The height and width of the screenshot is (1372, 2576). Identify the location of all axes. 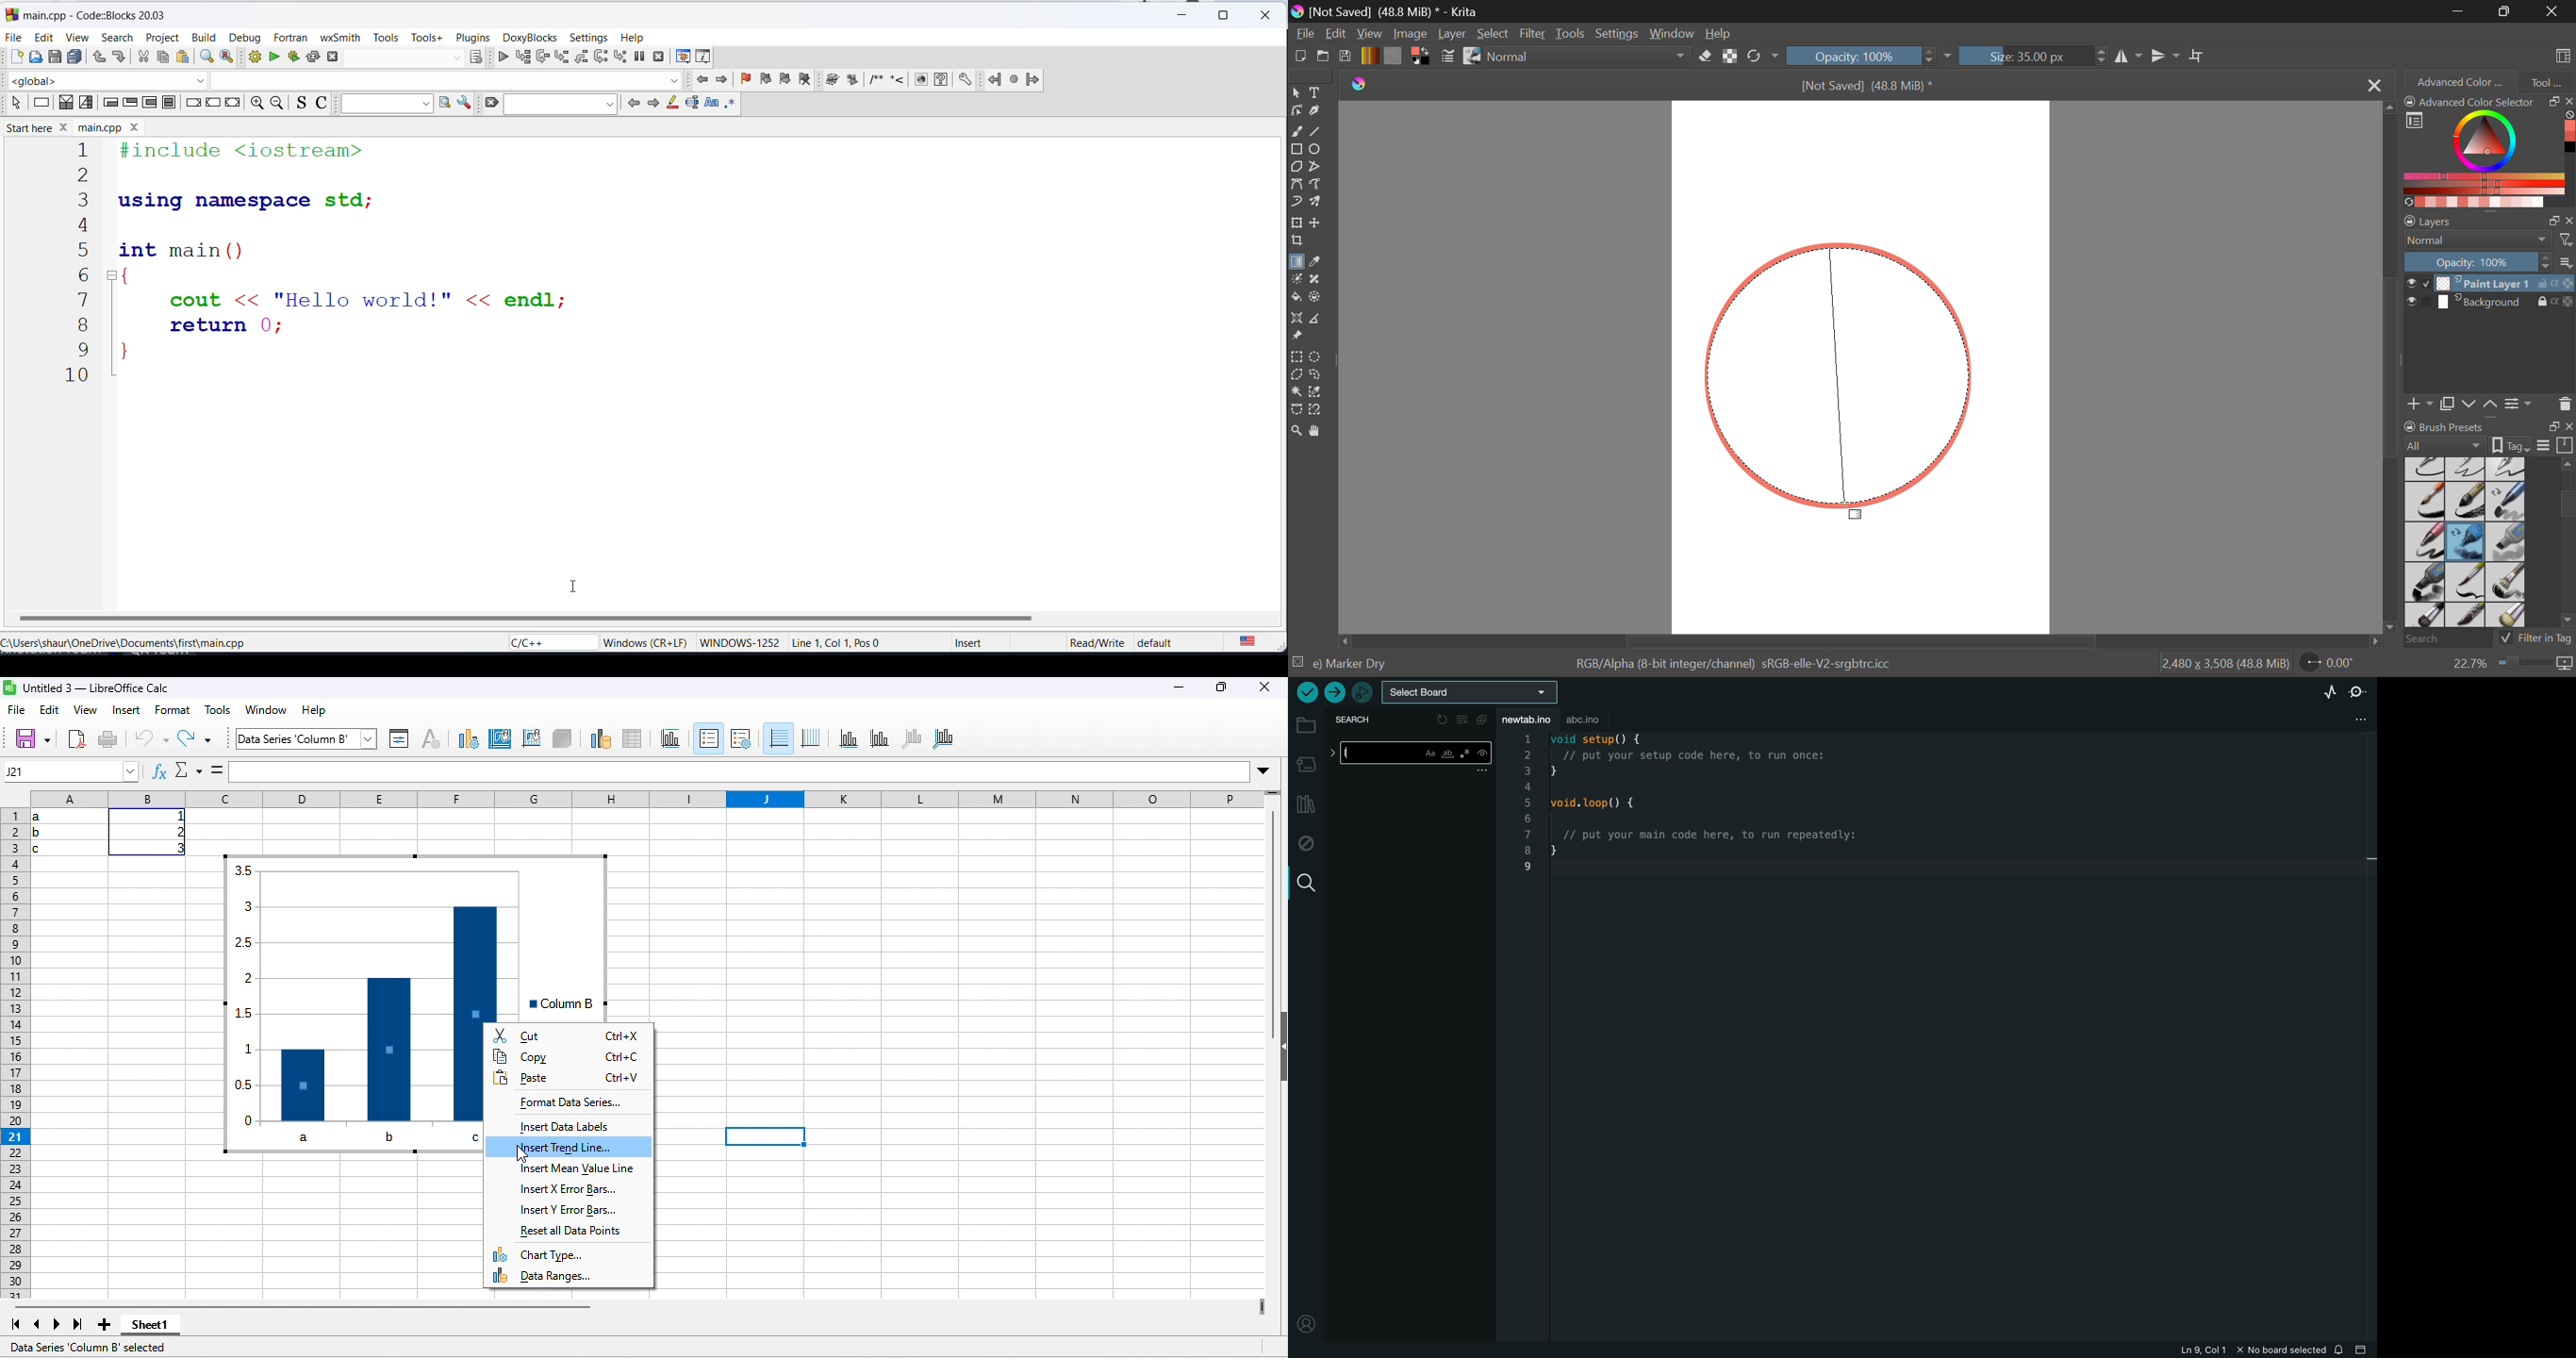
(947, 740).